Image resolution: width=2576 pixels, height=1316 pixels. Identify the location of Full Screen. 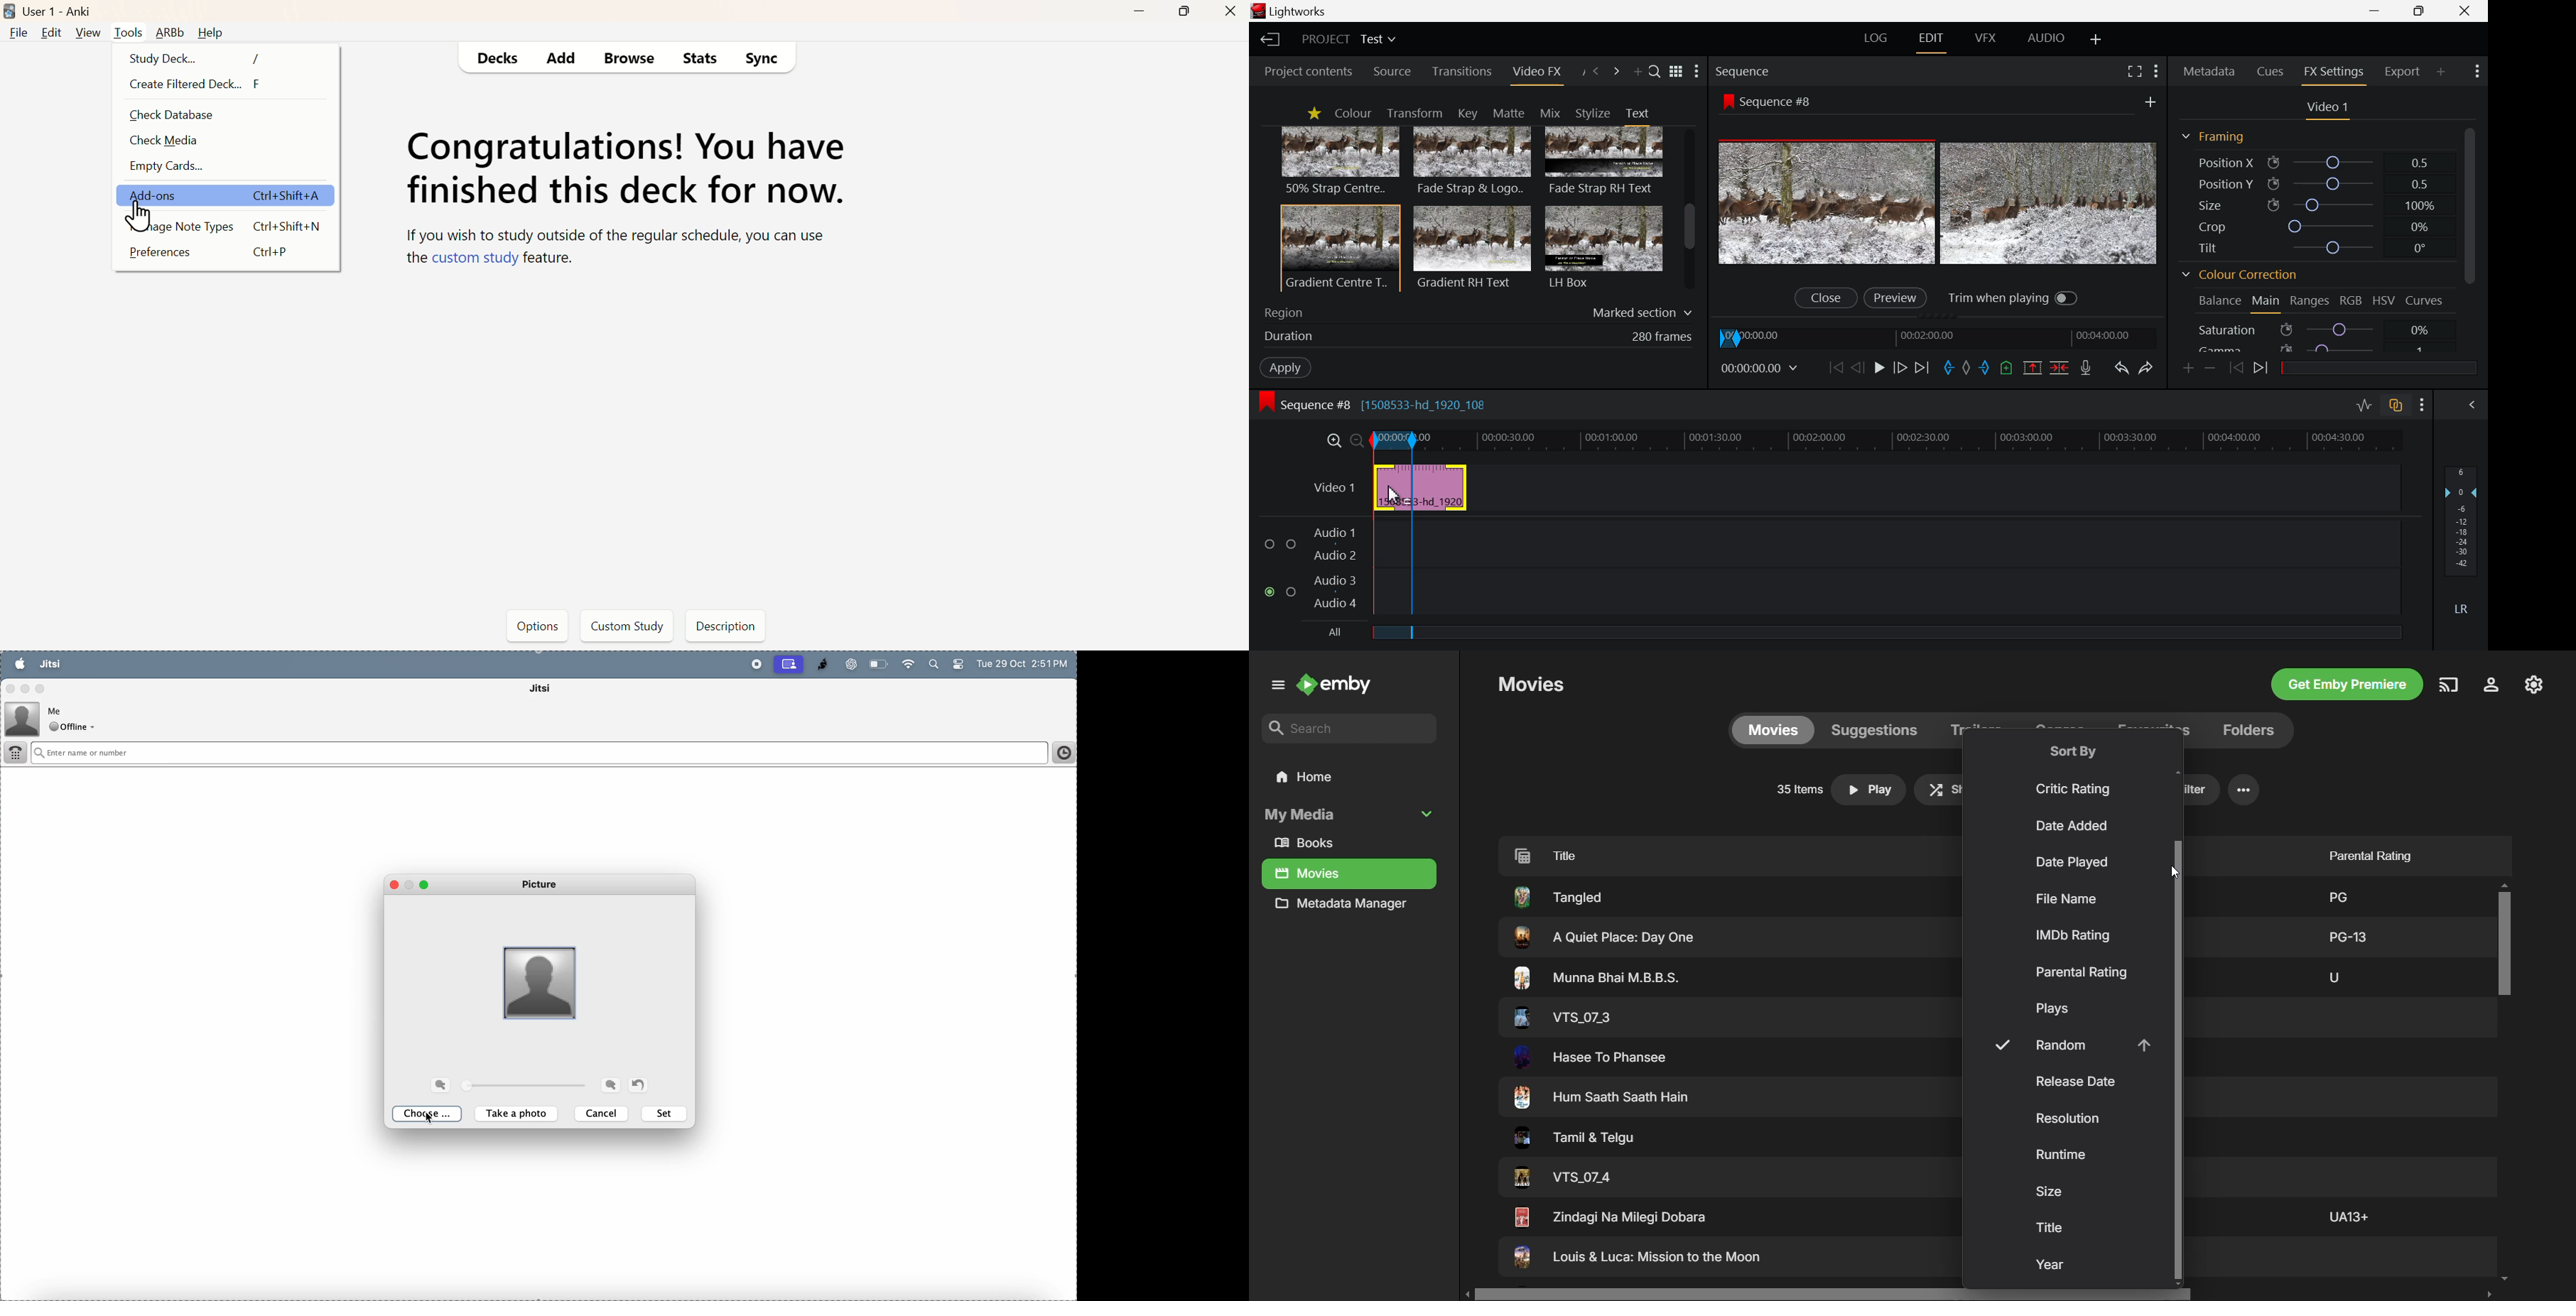
(2136, 72).